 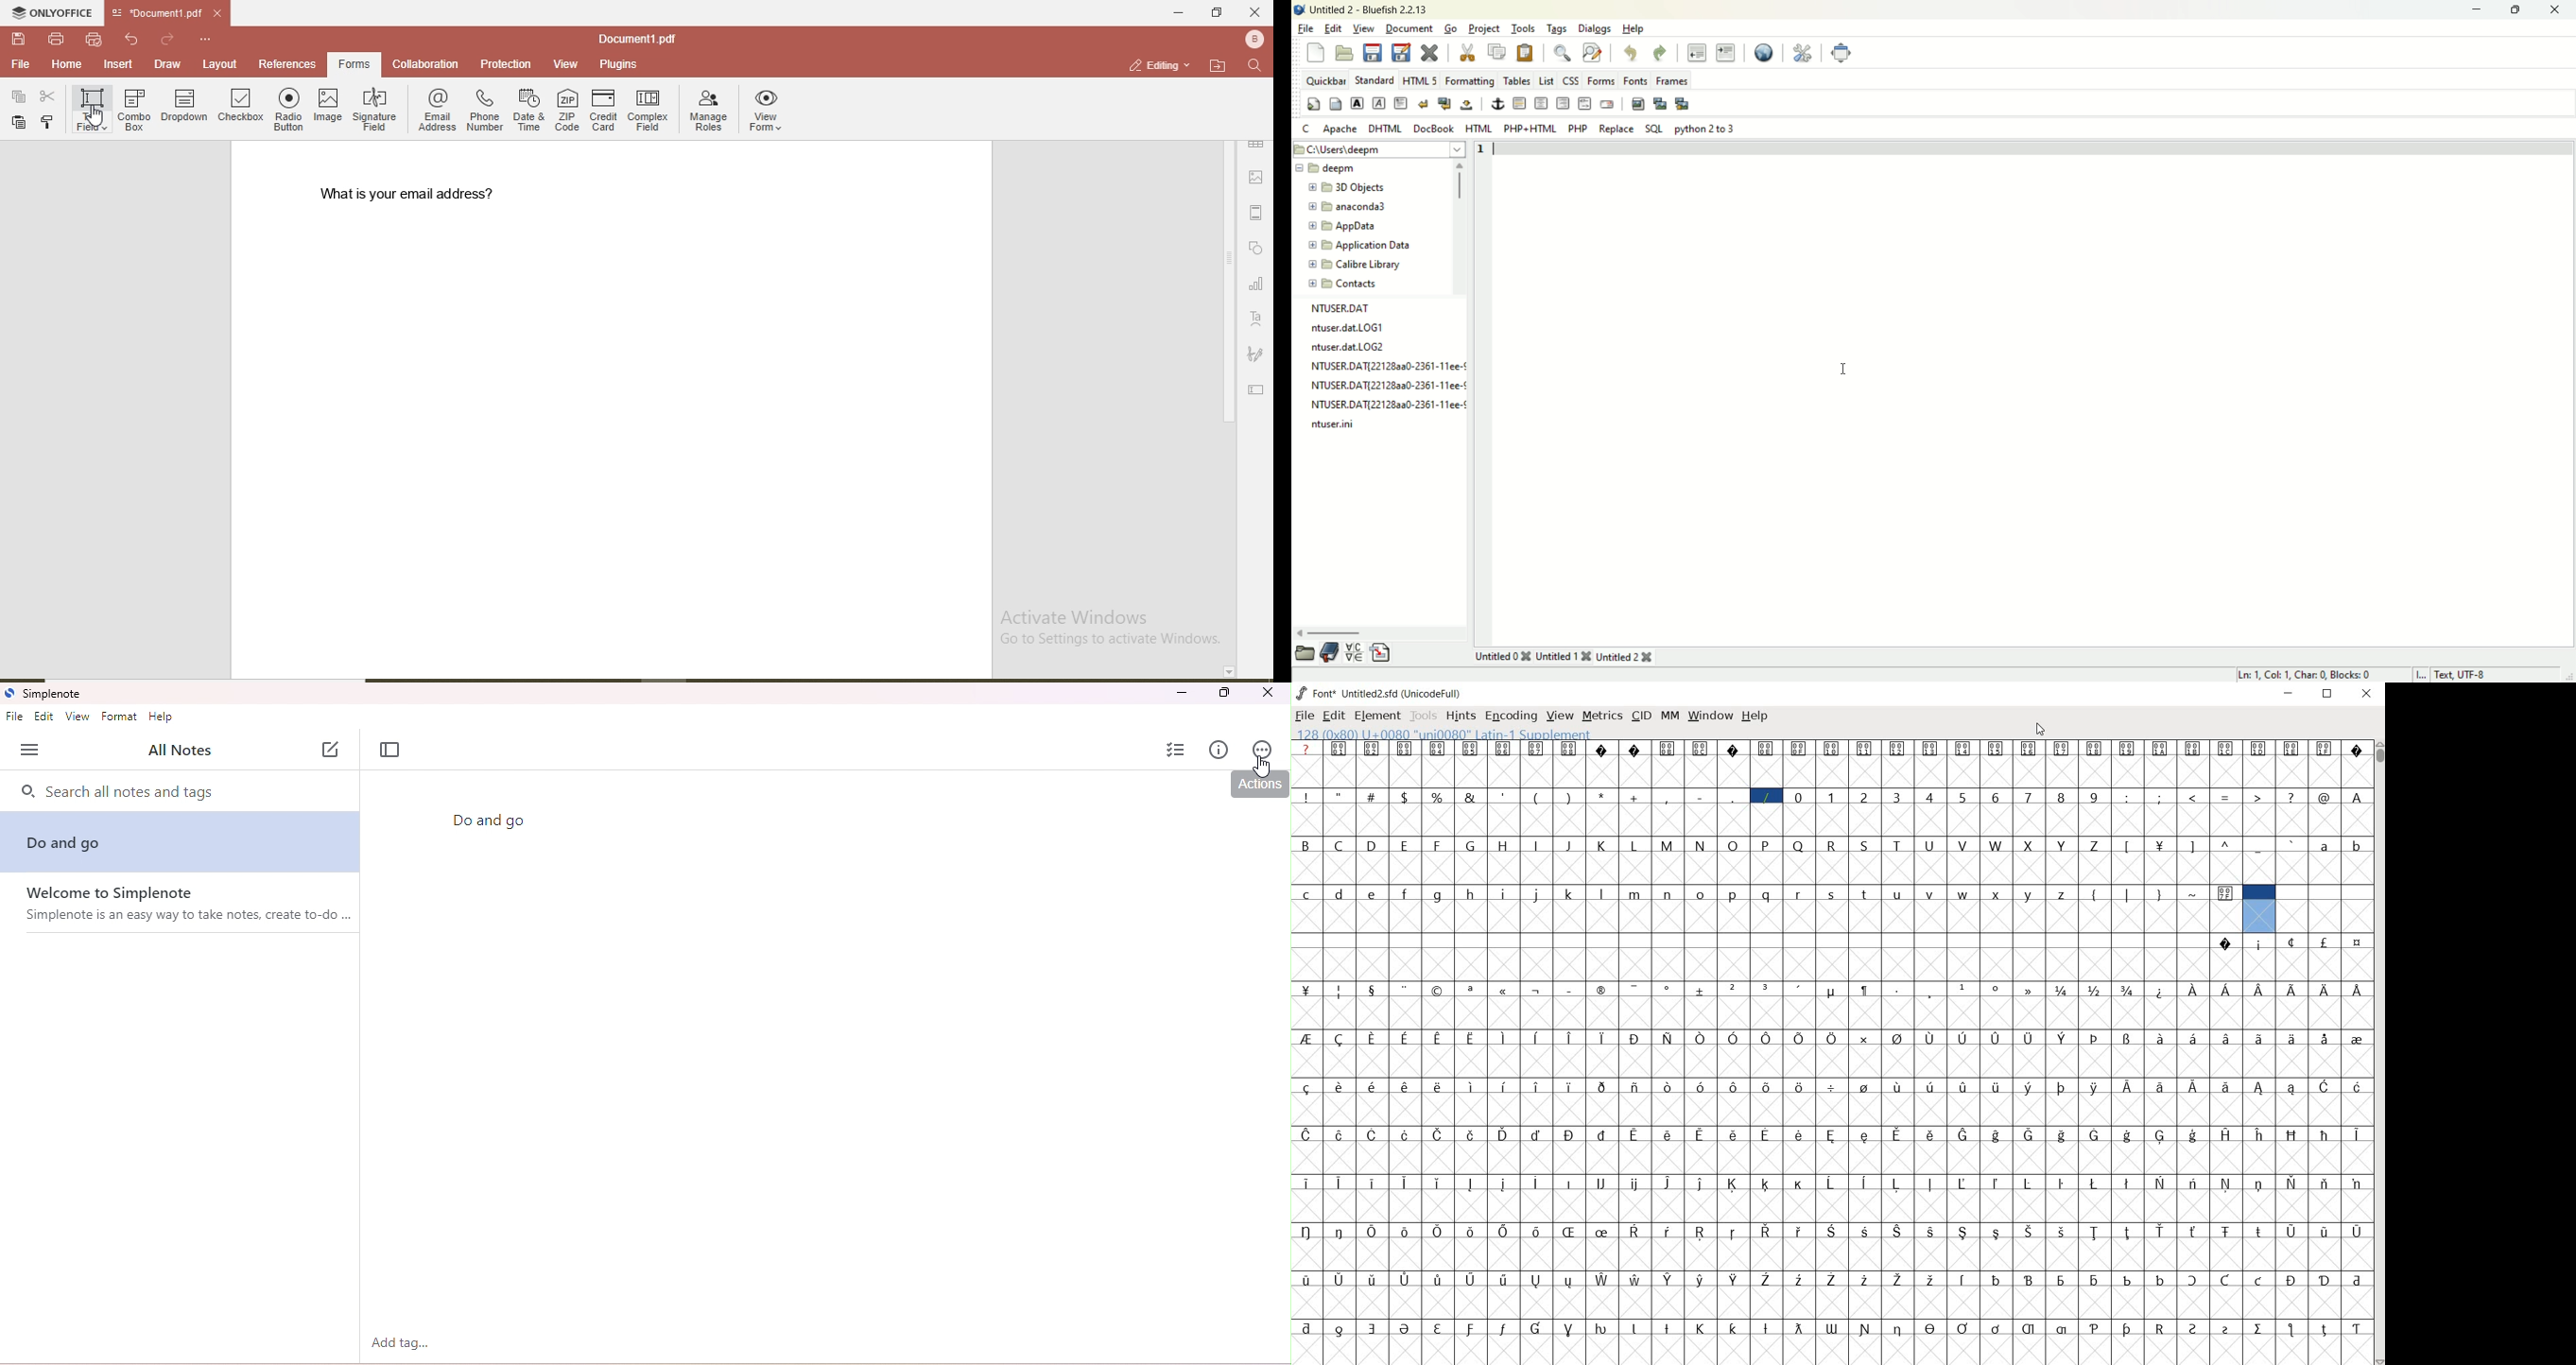 I want to click on Symbol, so click(x=1668, y=1184).